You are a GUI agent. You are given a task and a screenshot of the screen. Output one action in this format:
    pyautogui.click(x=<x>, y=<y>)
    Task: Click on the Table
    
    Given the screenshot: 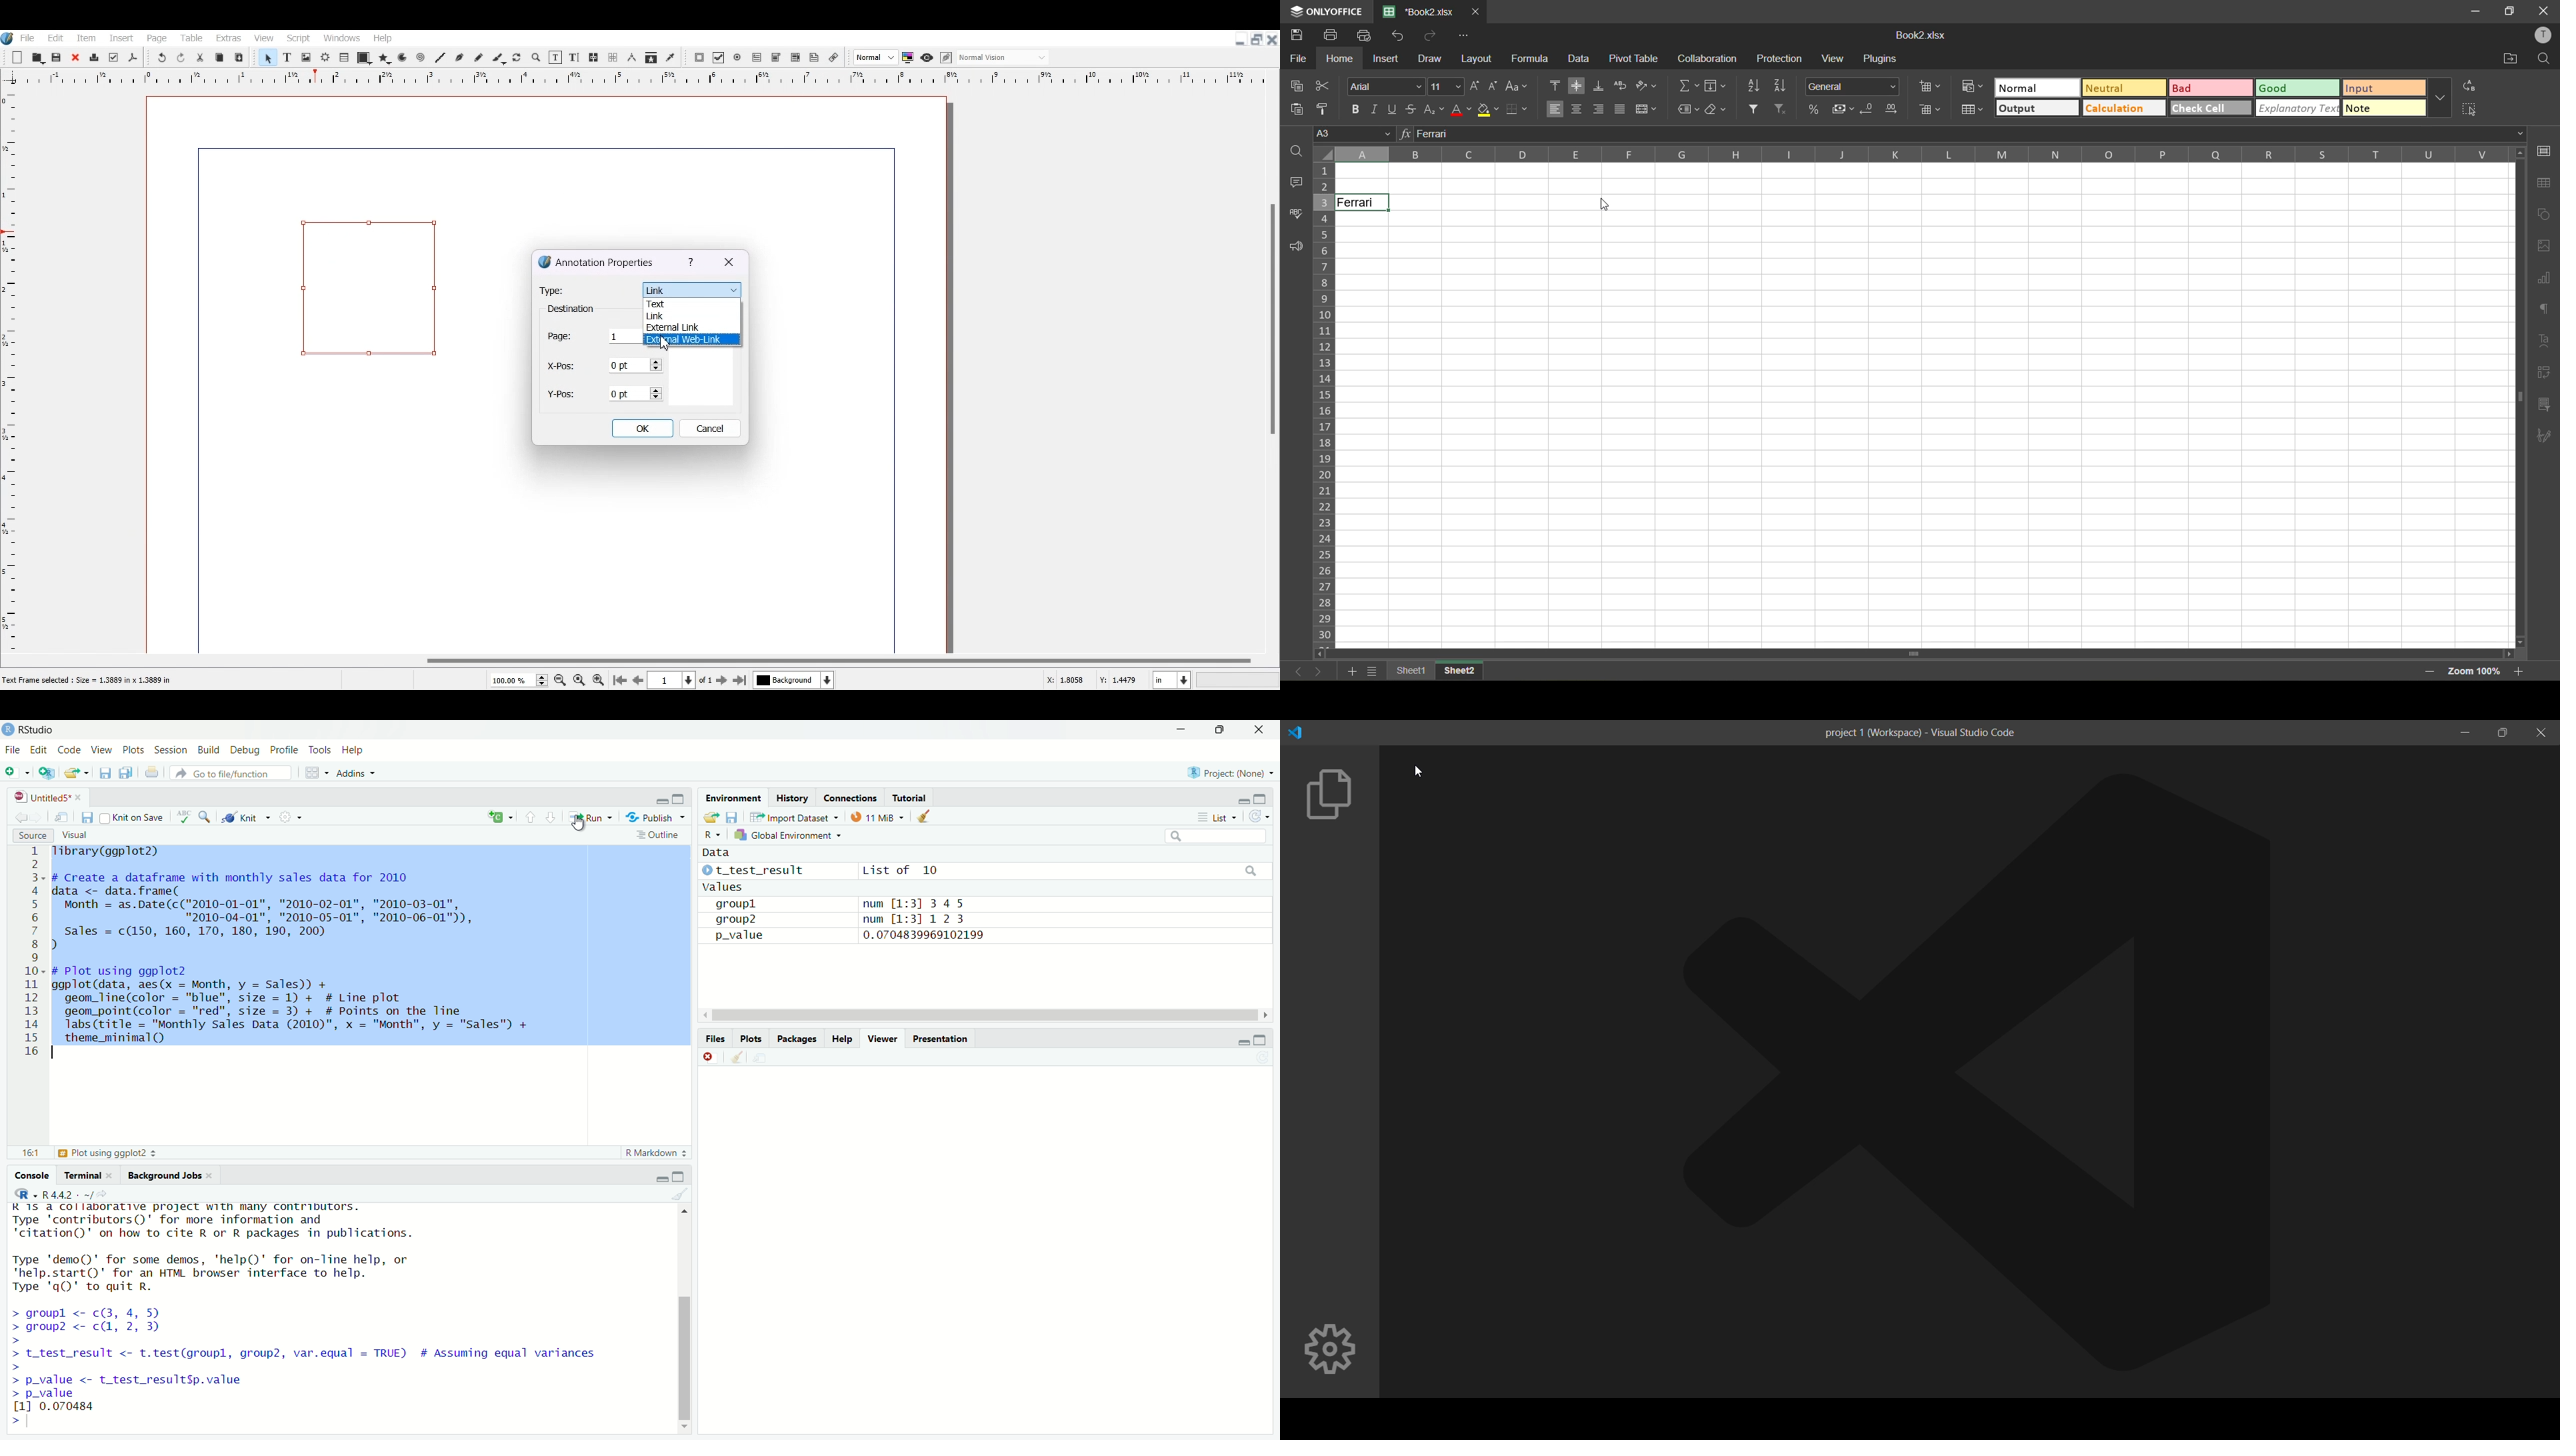 What is the action you would take?
    pyautogui.click(x=191, y=38)
    